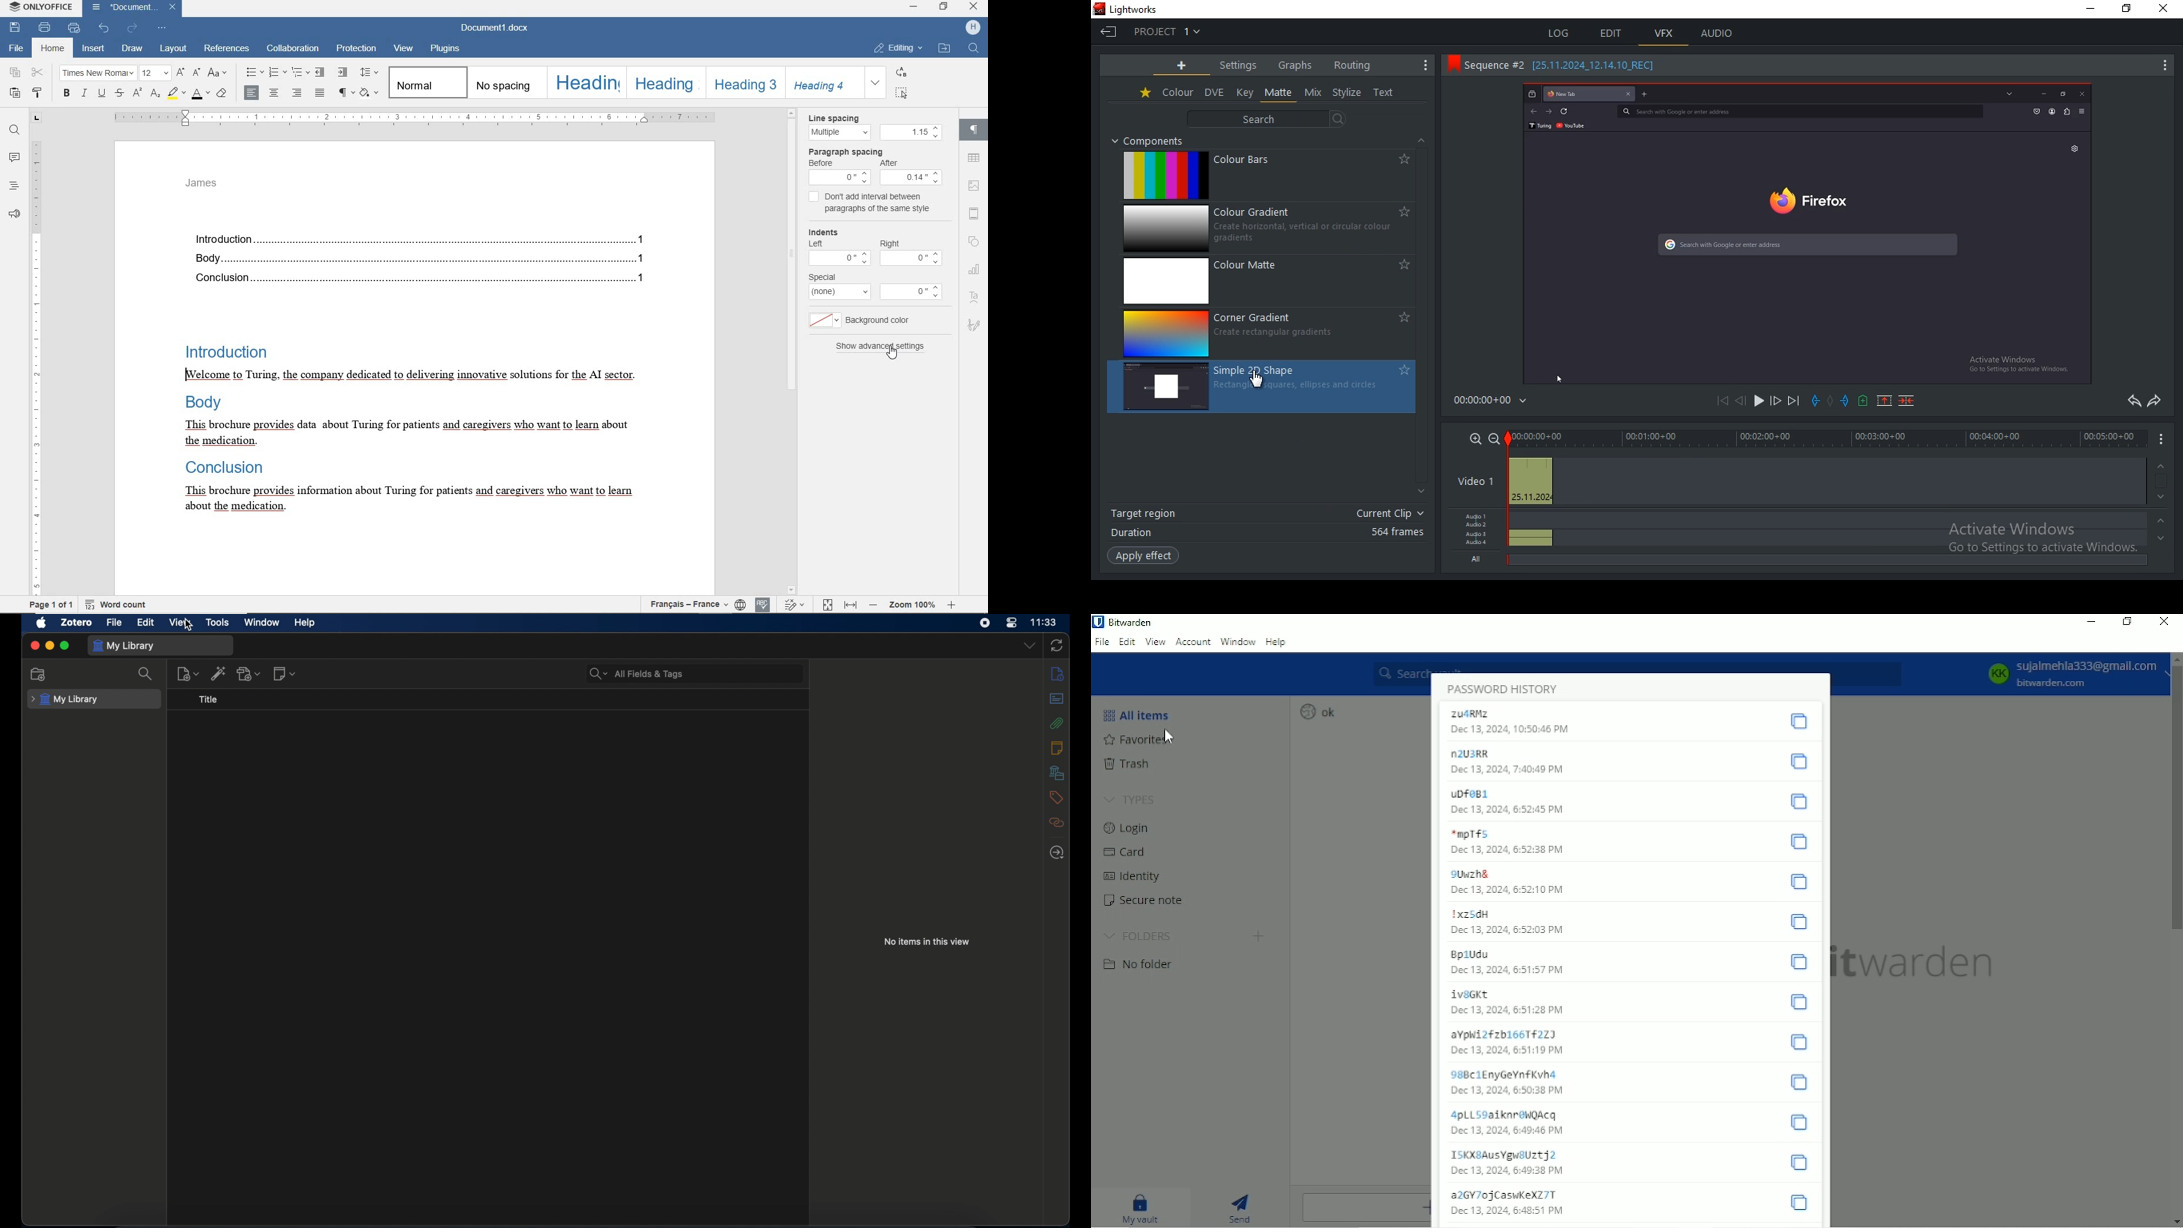 This screenshot has width=2184, height=1232. I want to click on Copy password, so click(1801, 1042).